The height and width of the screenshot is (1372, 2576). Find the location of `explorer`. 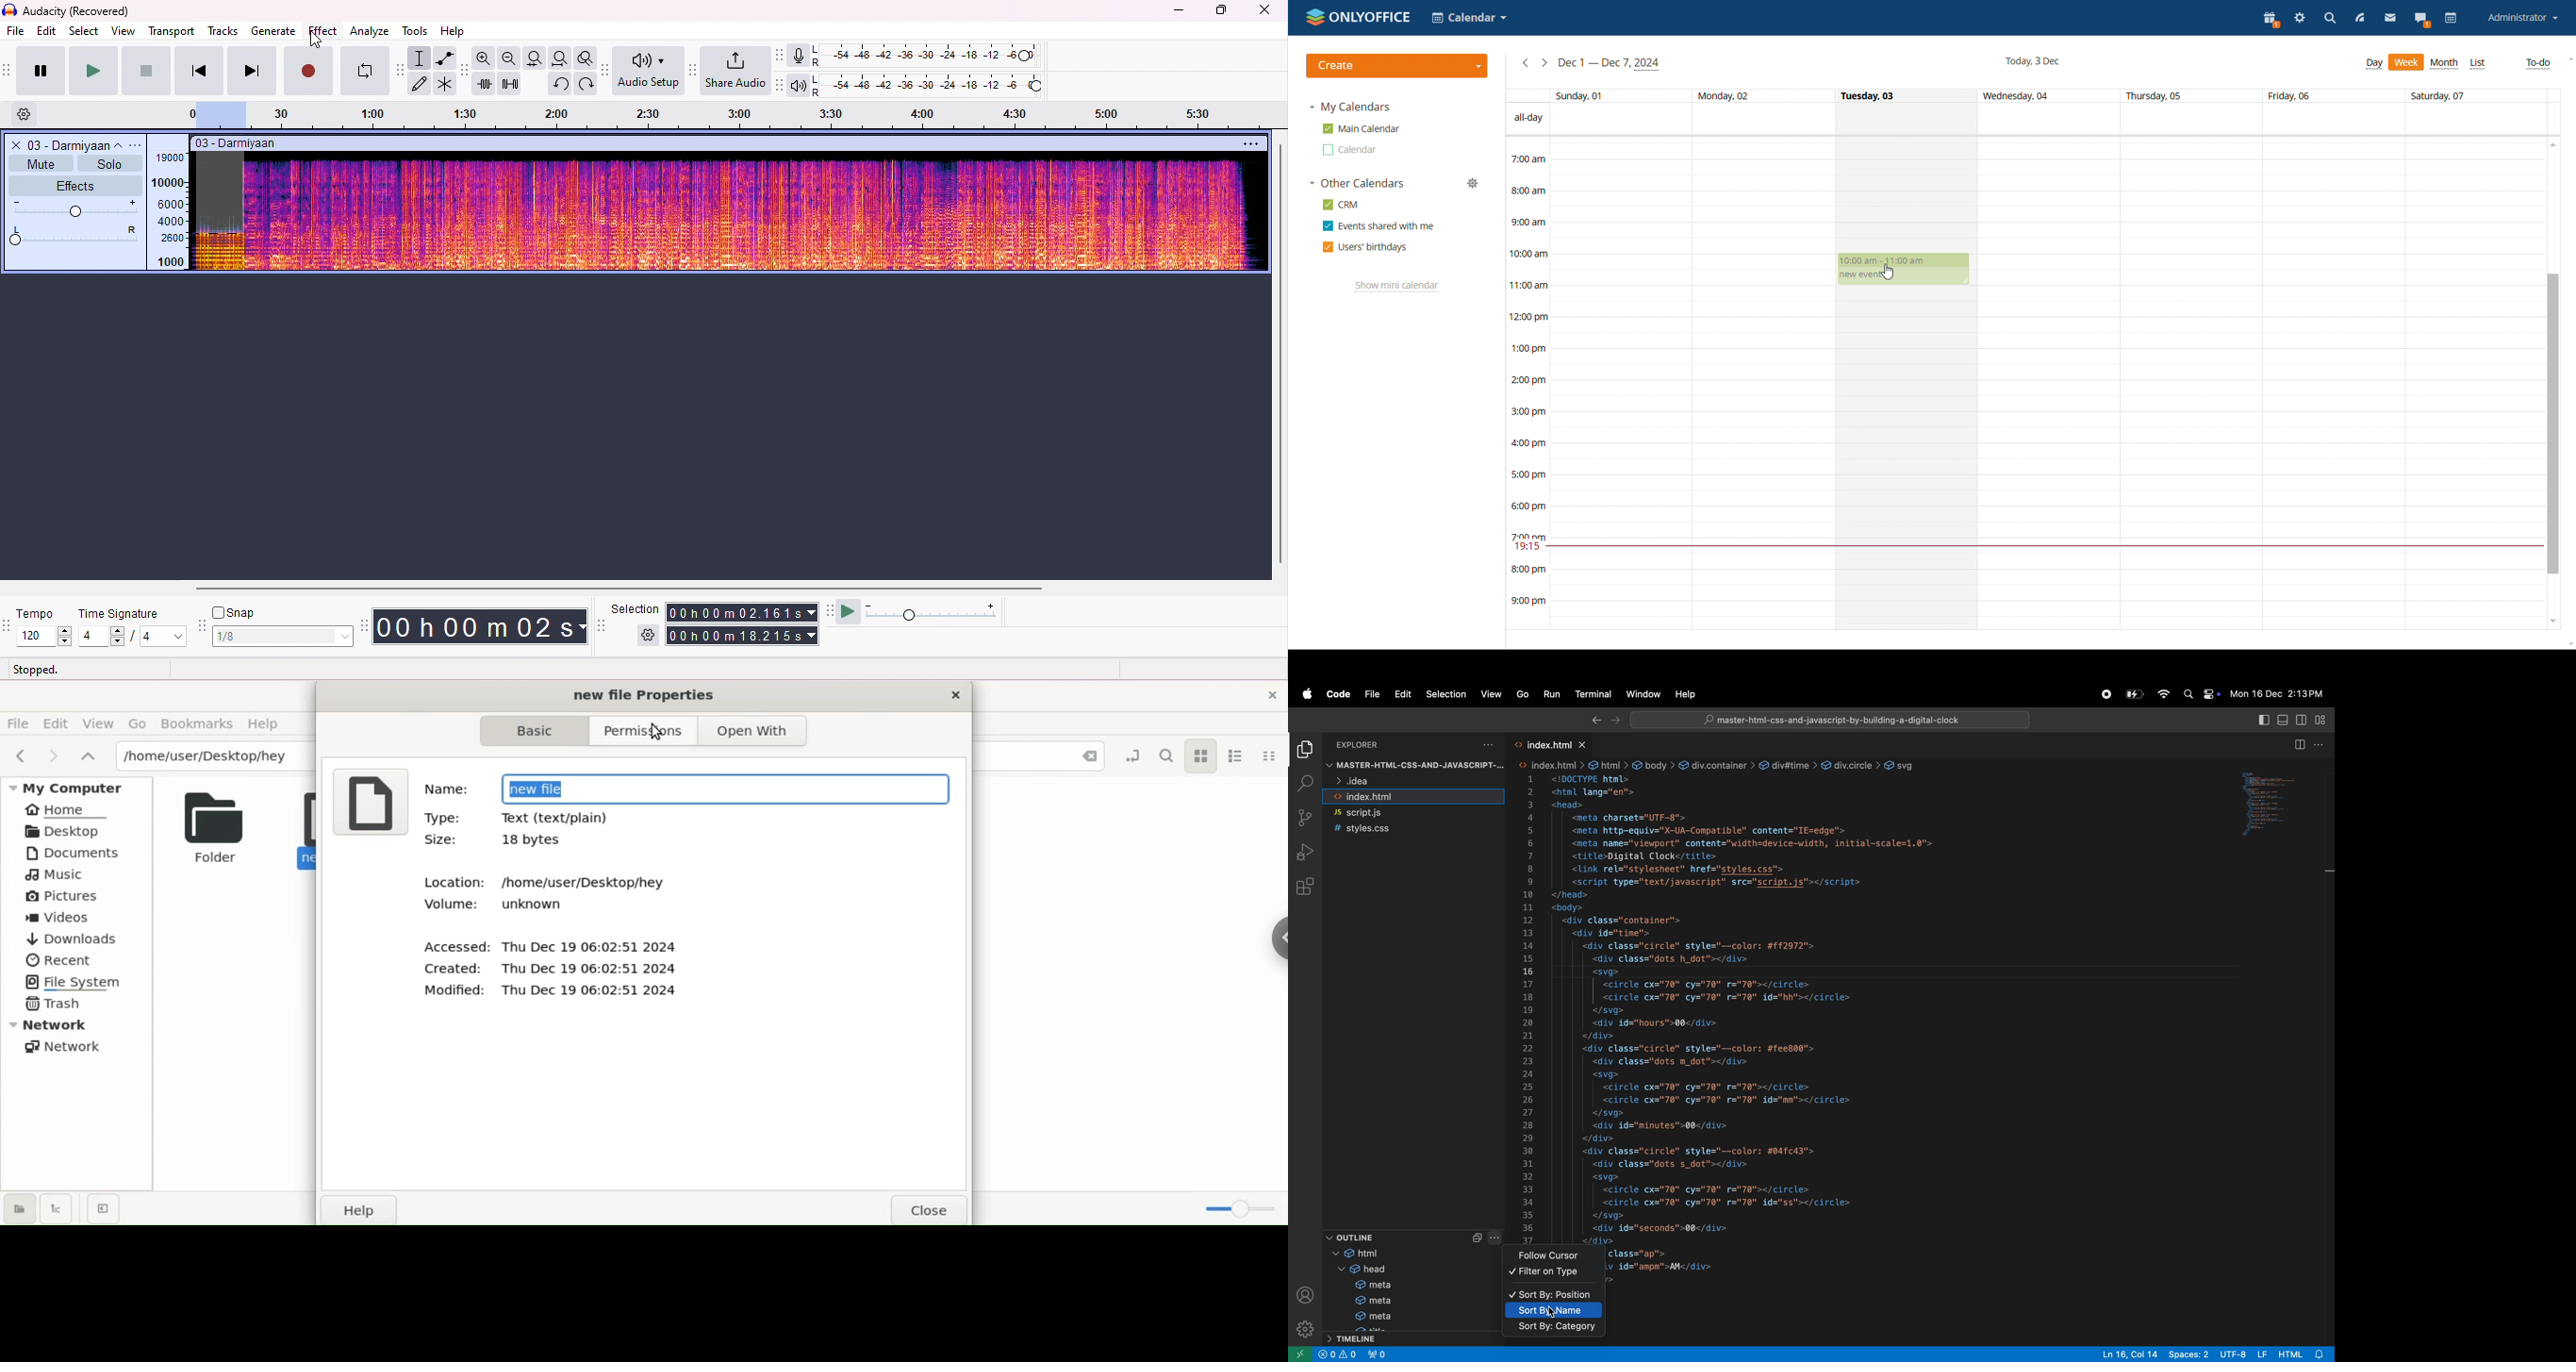

explorer is located at coordinates (1304, 750).